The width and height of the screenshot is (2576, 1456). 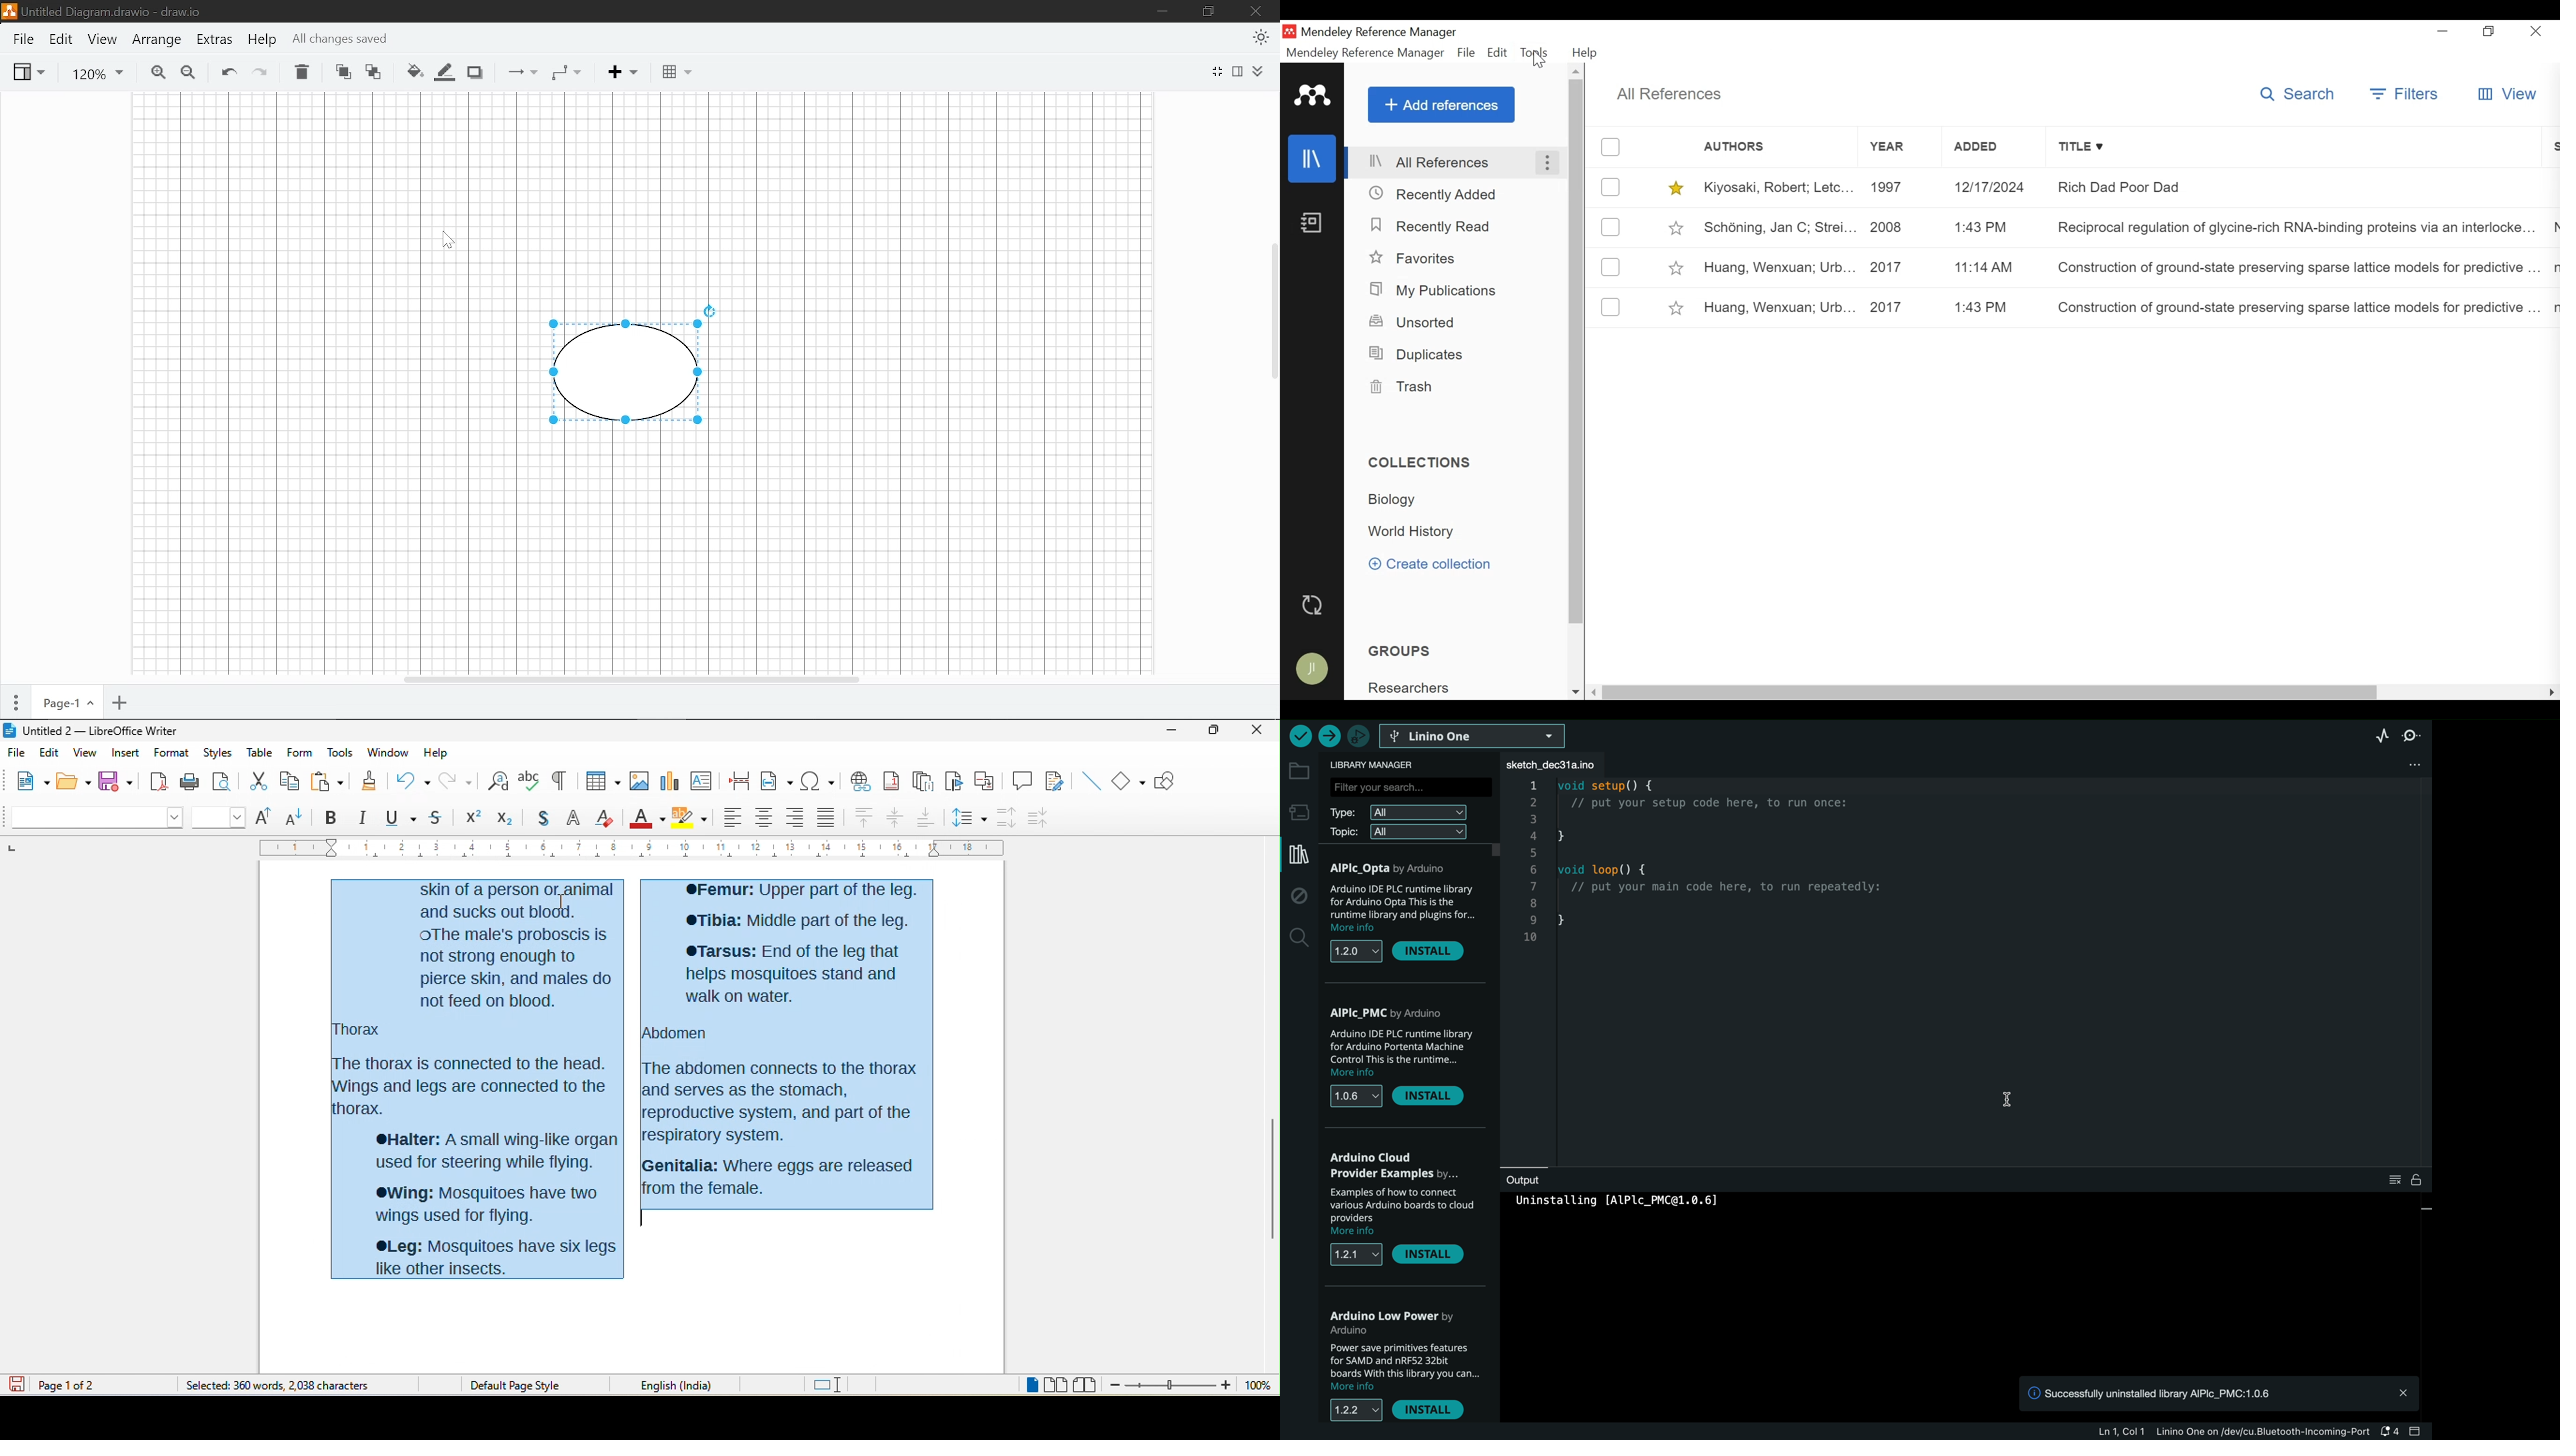 What do you see at coordinates (434, 749) in the screenshot?
I see `help` at bounding box center [434, 749].